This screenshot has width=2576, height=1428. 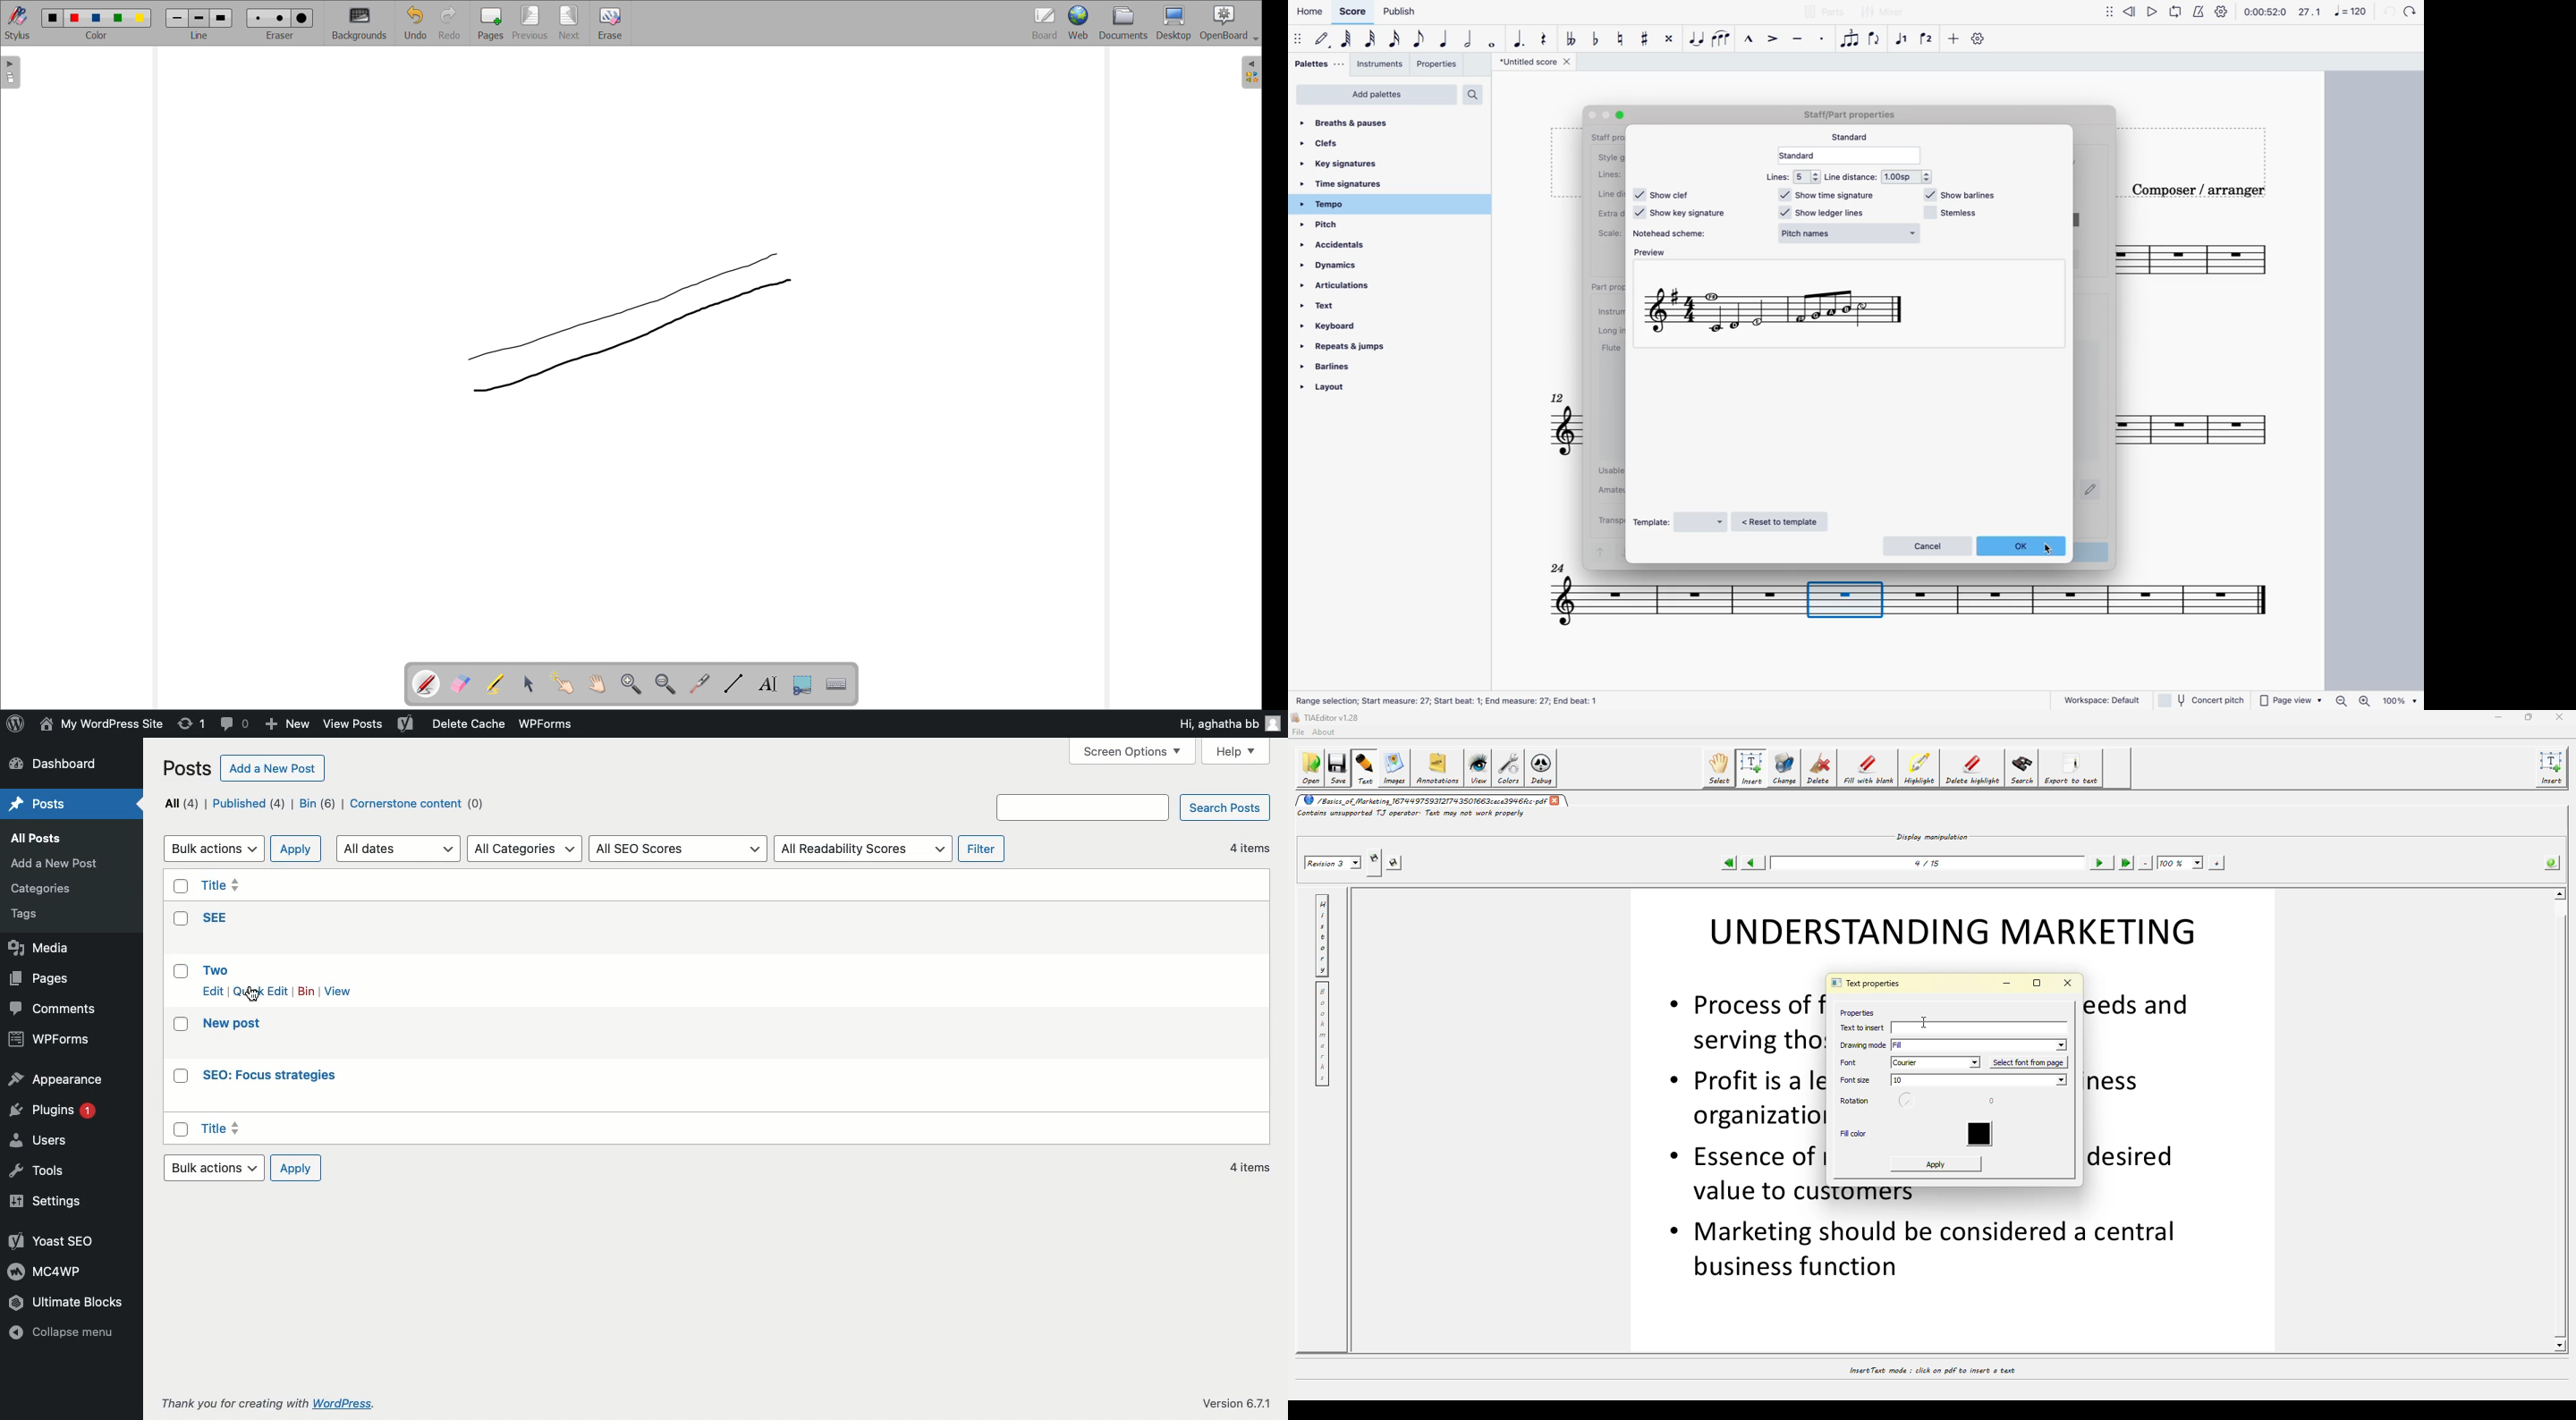 I want to click on Cornerstone content, so click(x=419, y=804).